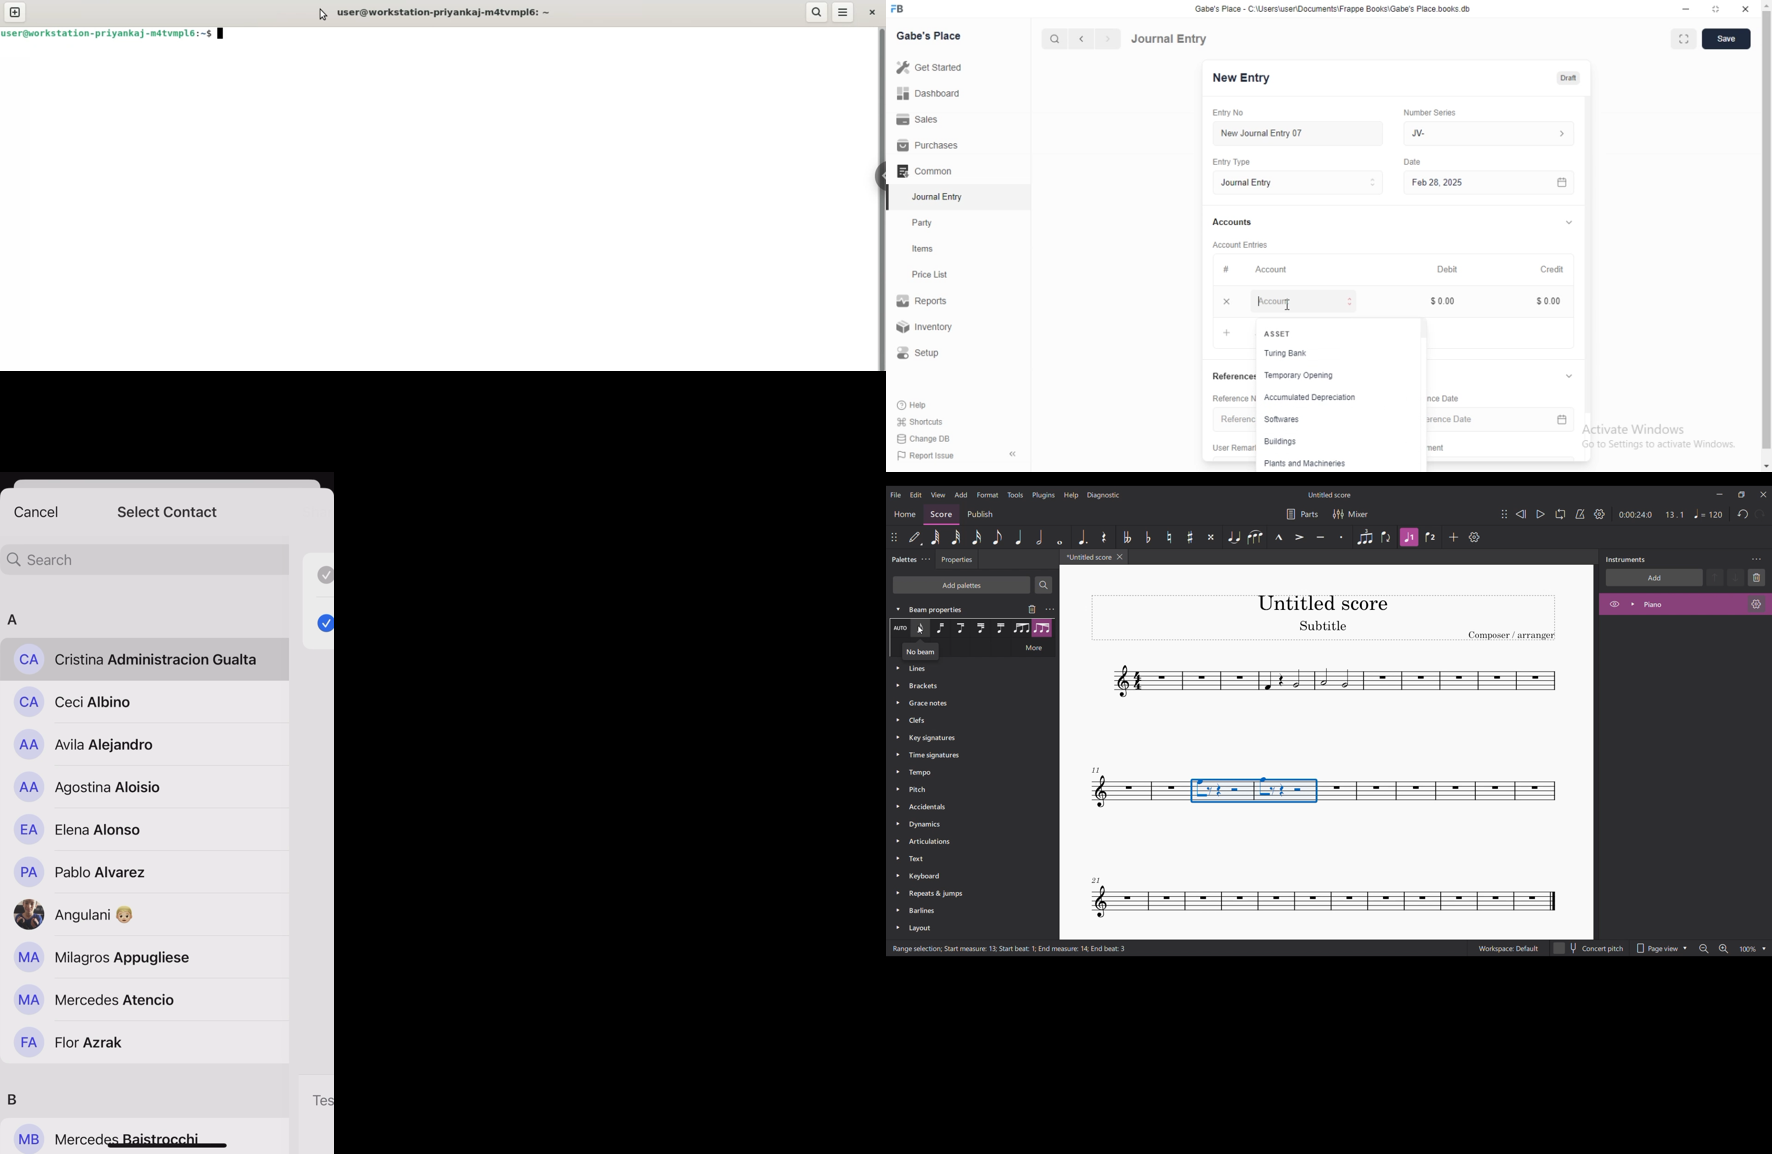 Image resolution: width=1792 pixels, height=1176 pixels. I want to click on x Account, so click(1291, 303).